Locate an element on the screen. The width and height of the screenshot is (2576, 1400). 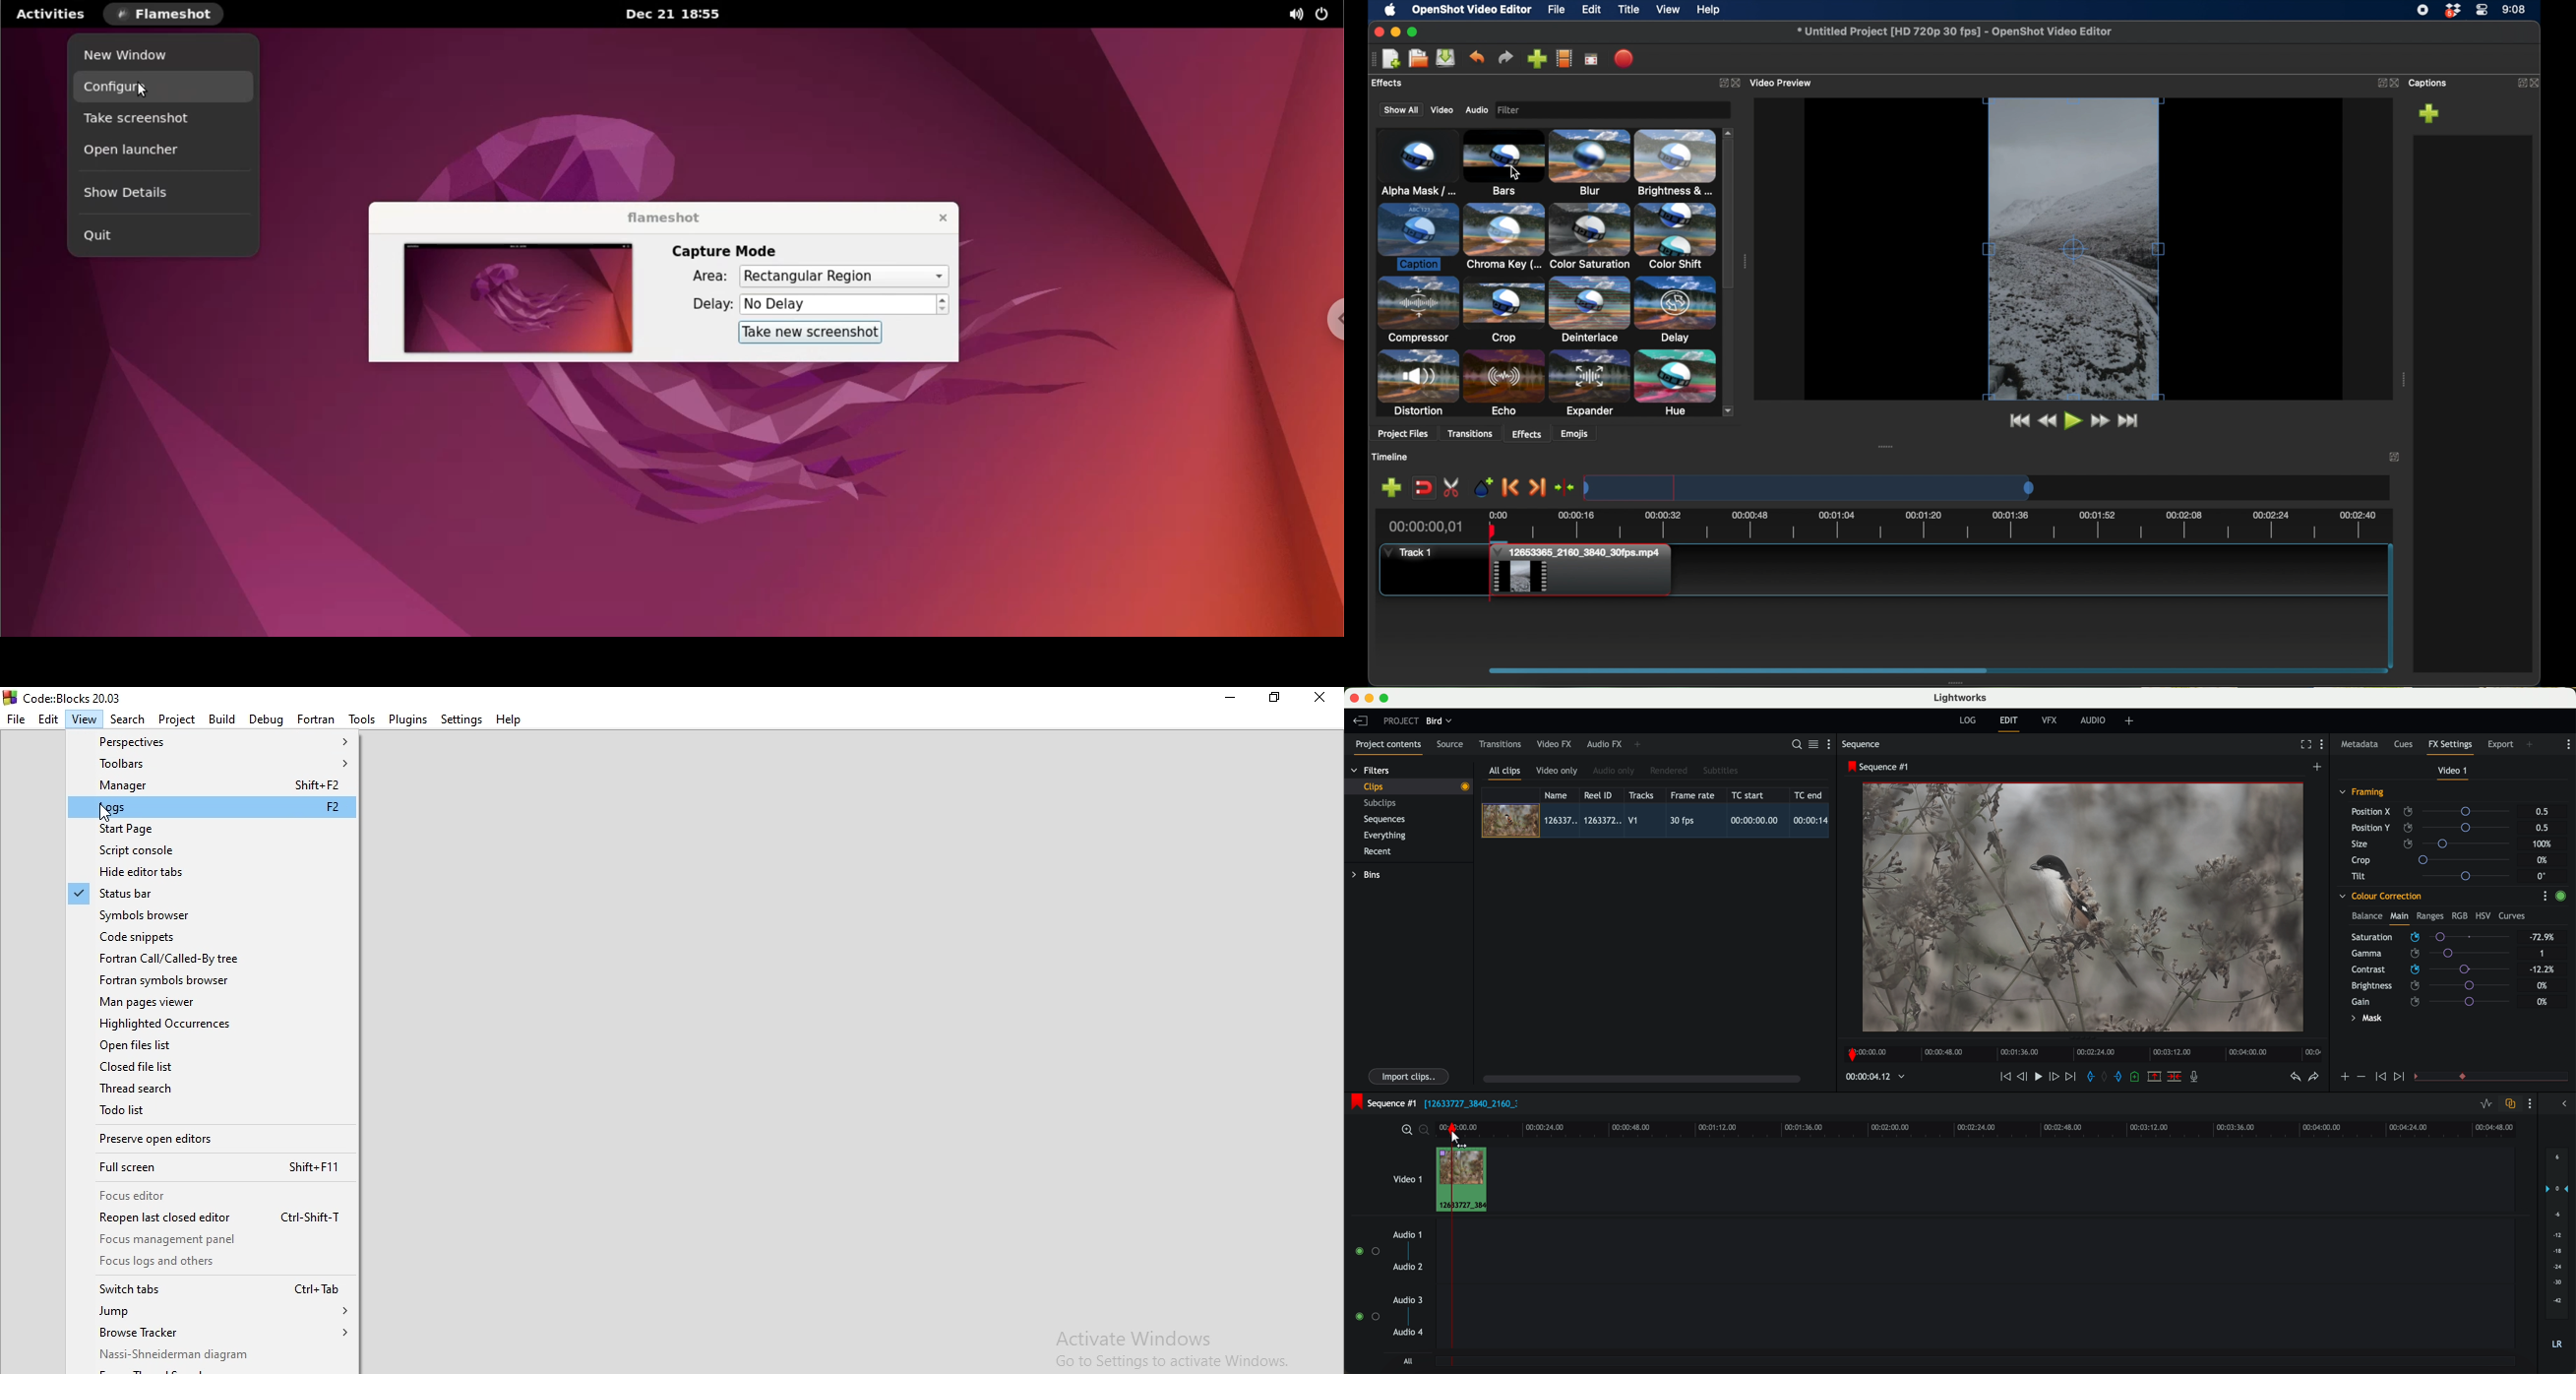
brightness & contrast is located at coordinates (1677, 163).